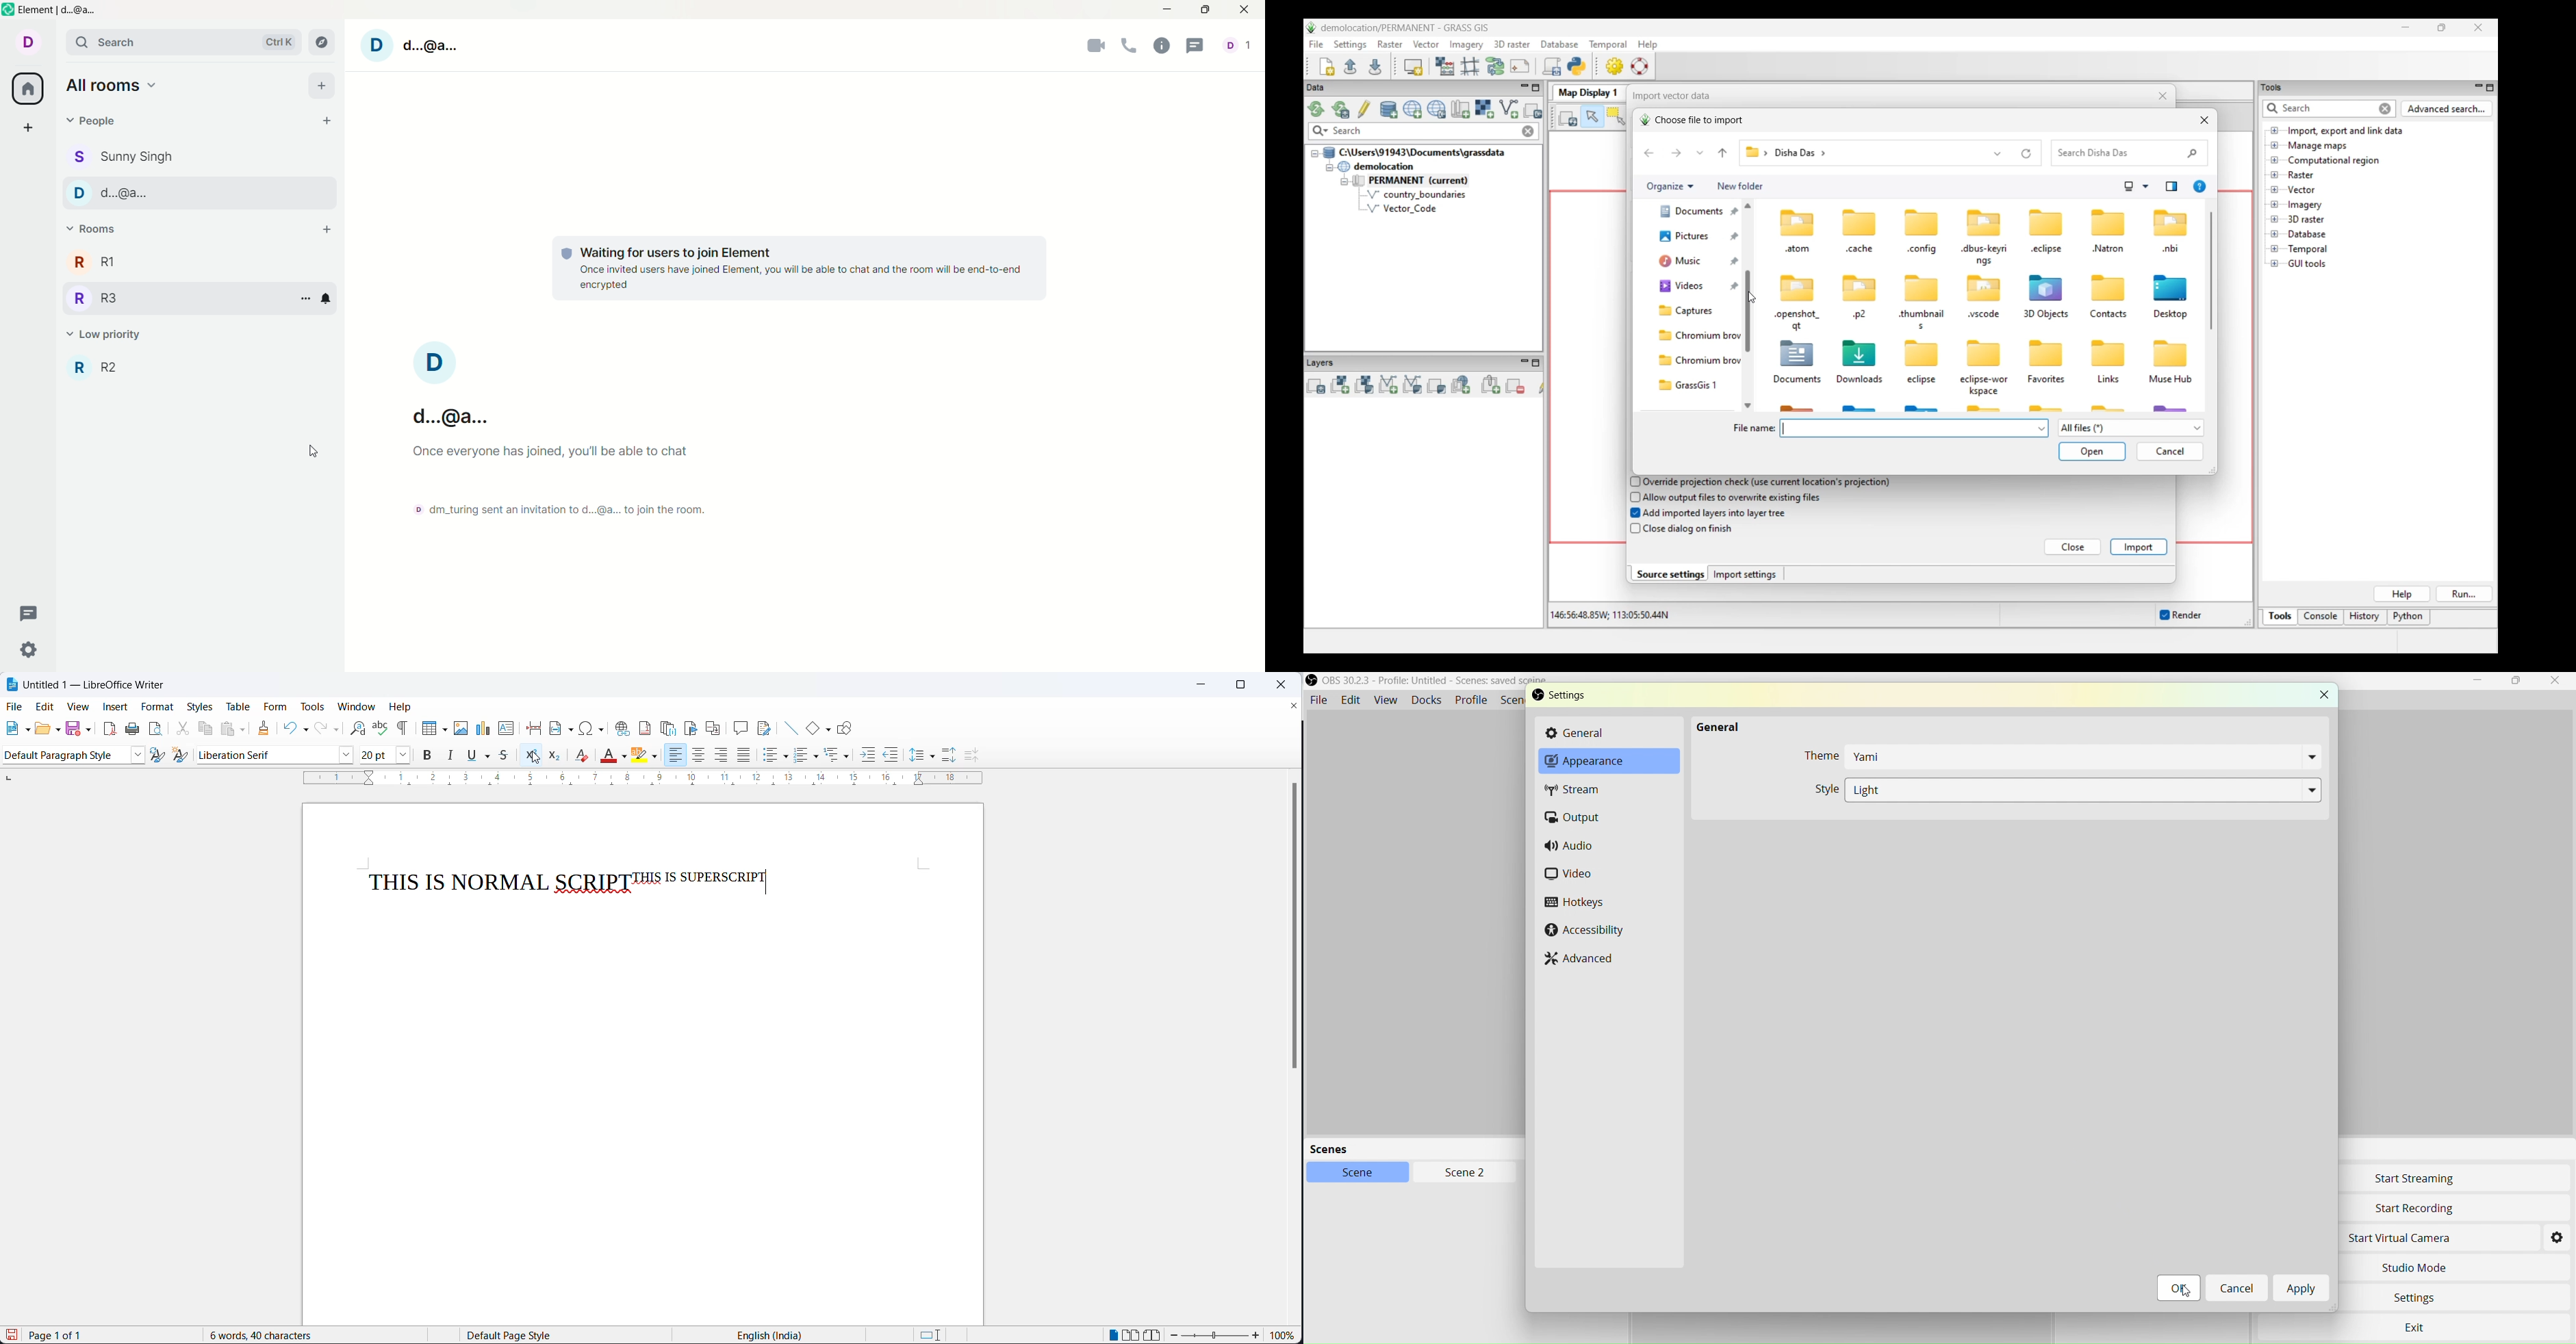 The height and width of the screenshot is (1344, 2576). Describe the element at coordinates (1471, 700) in the screenshot. I see `Profile` at that location.